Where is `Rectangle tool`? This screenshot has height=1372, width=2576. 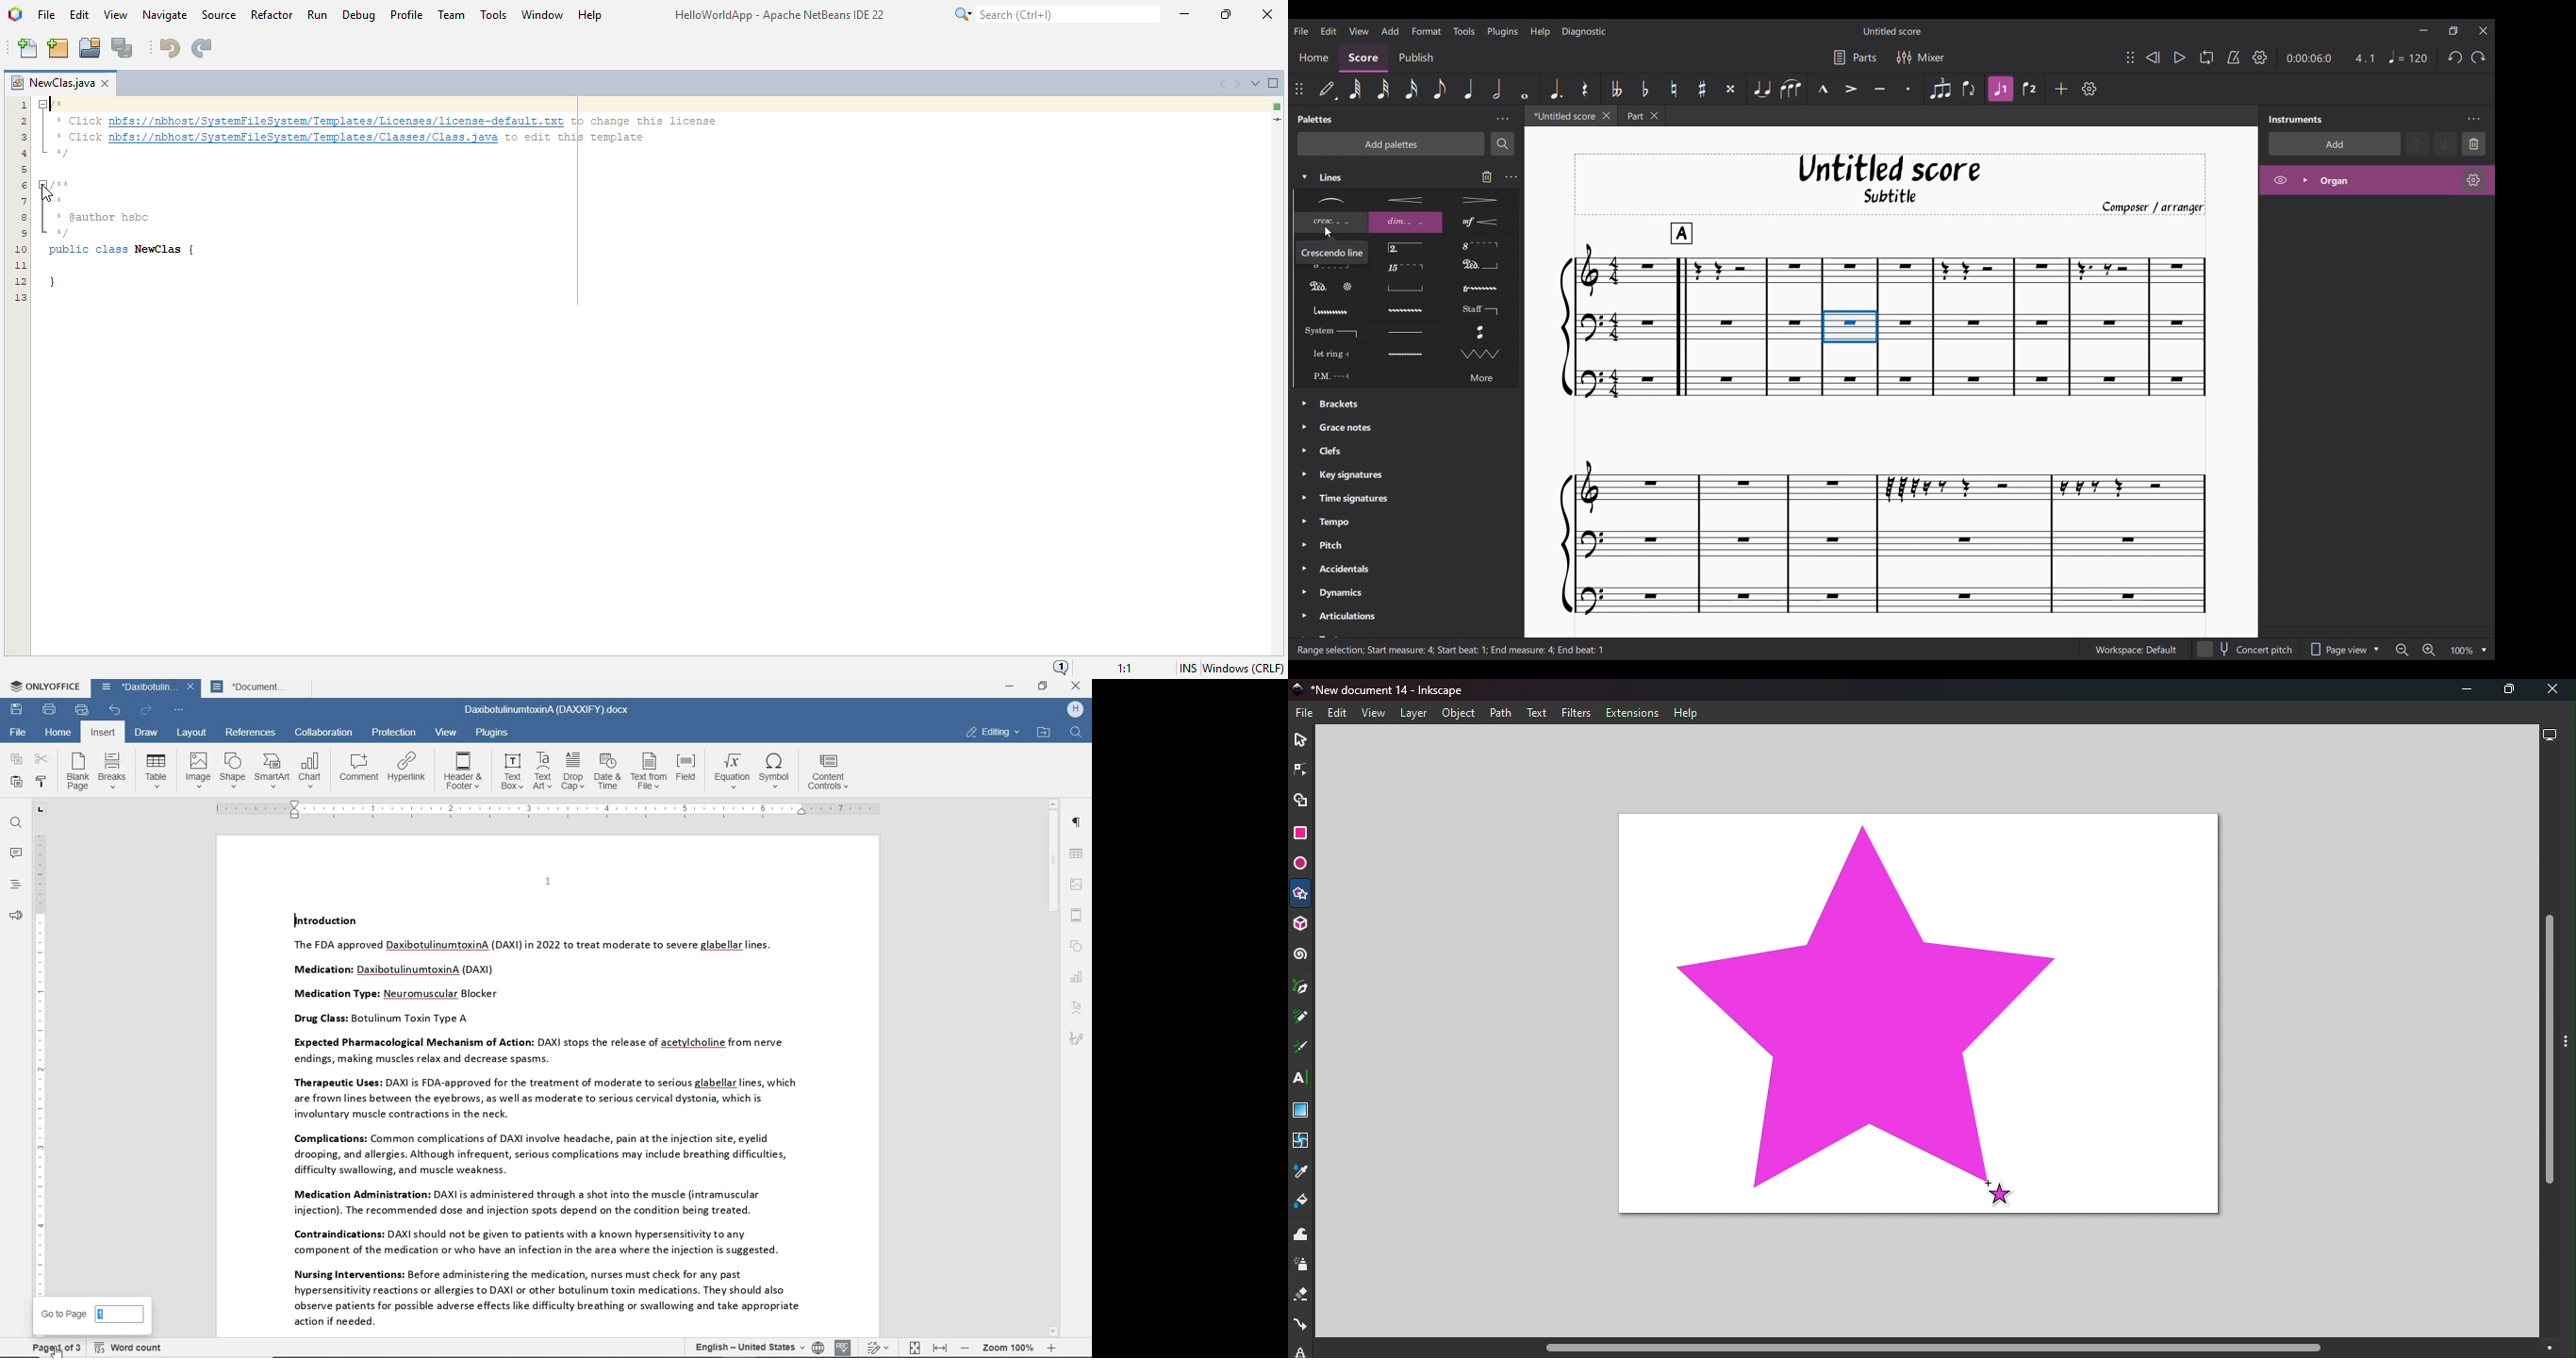
Rectangle tool is located at coordinates (1300, 836).